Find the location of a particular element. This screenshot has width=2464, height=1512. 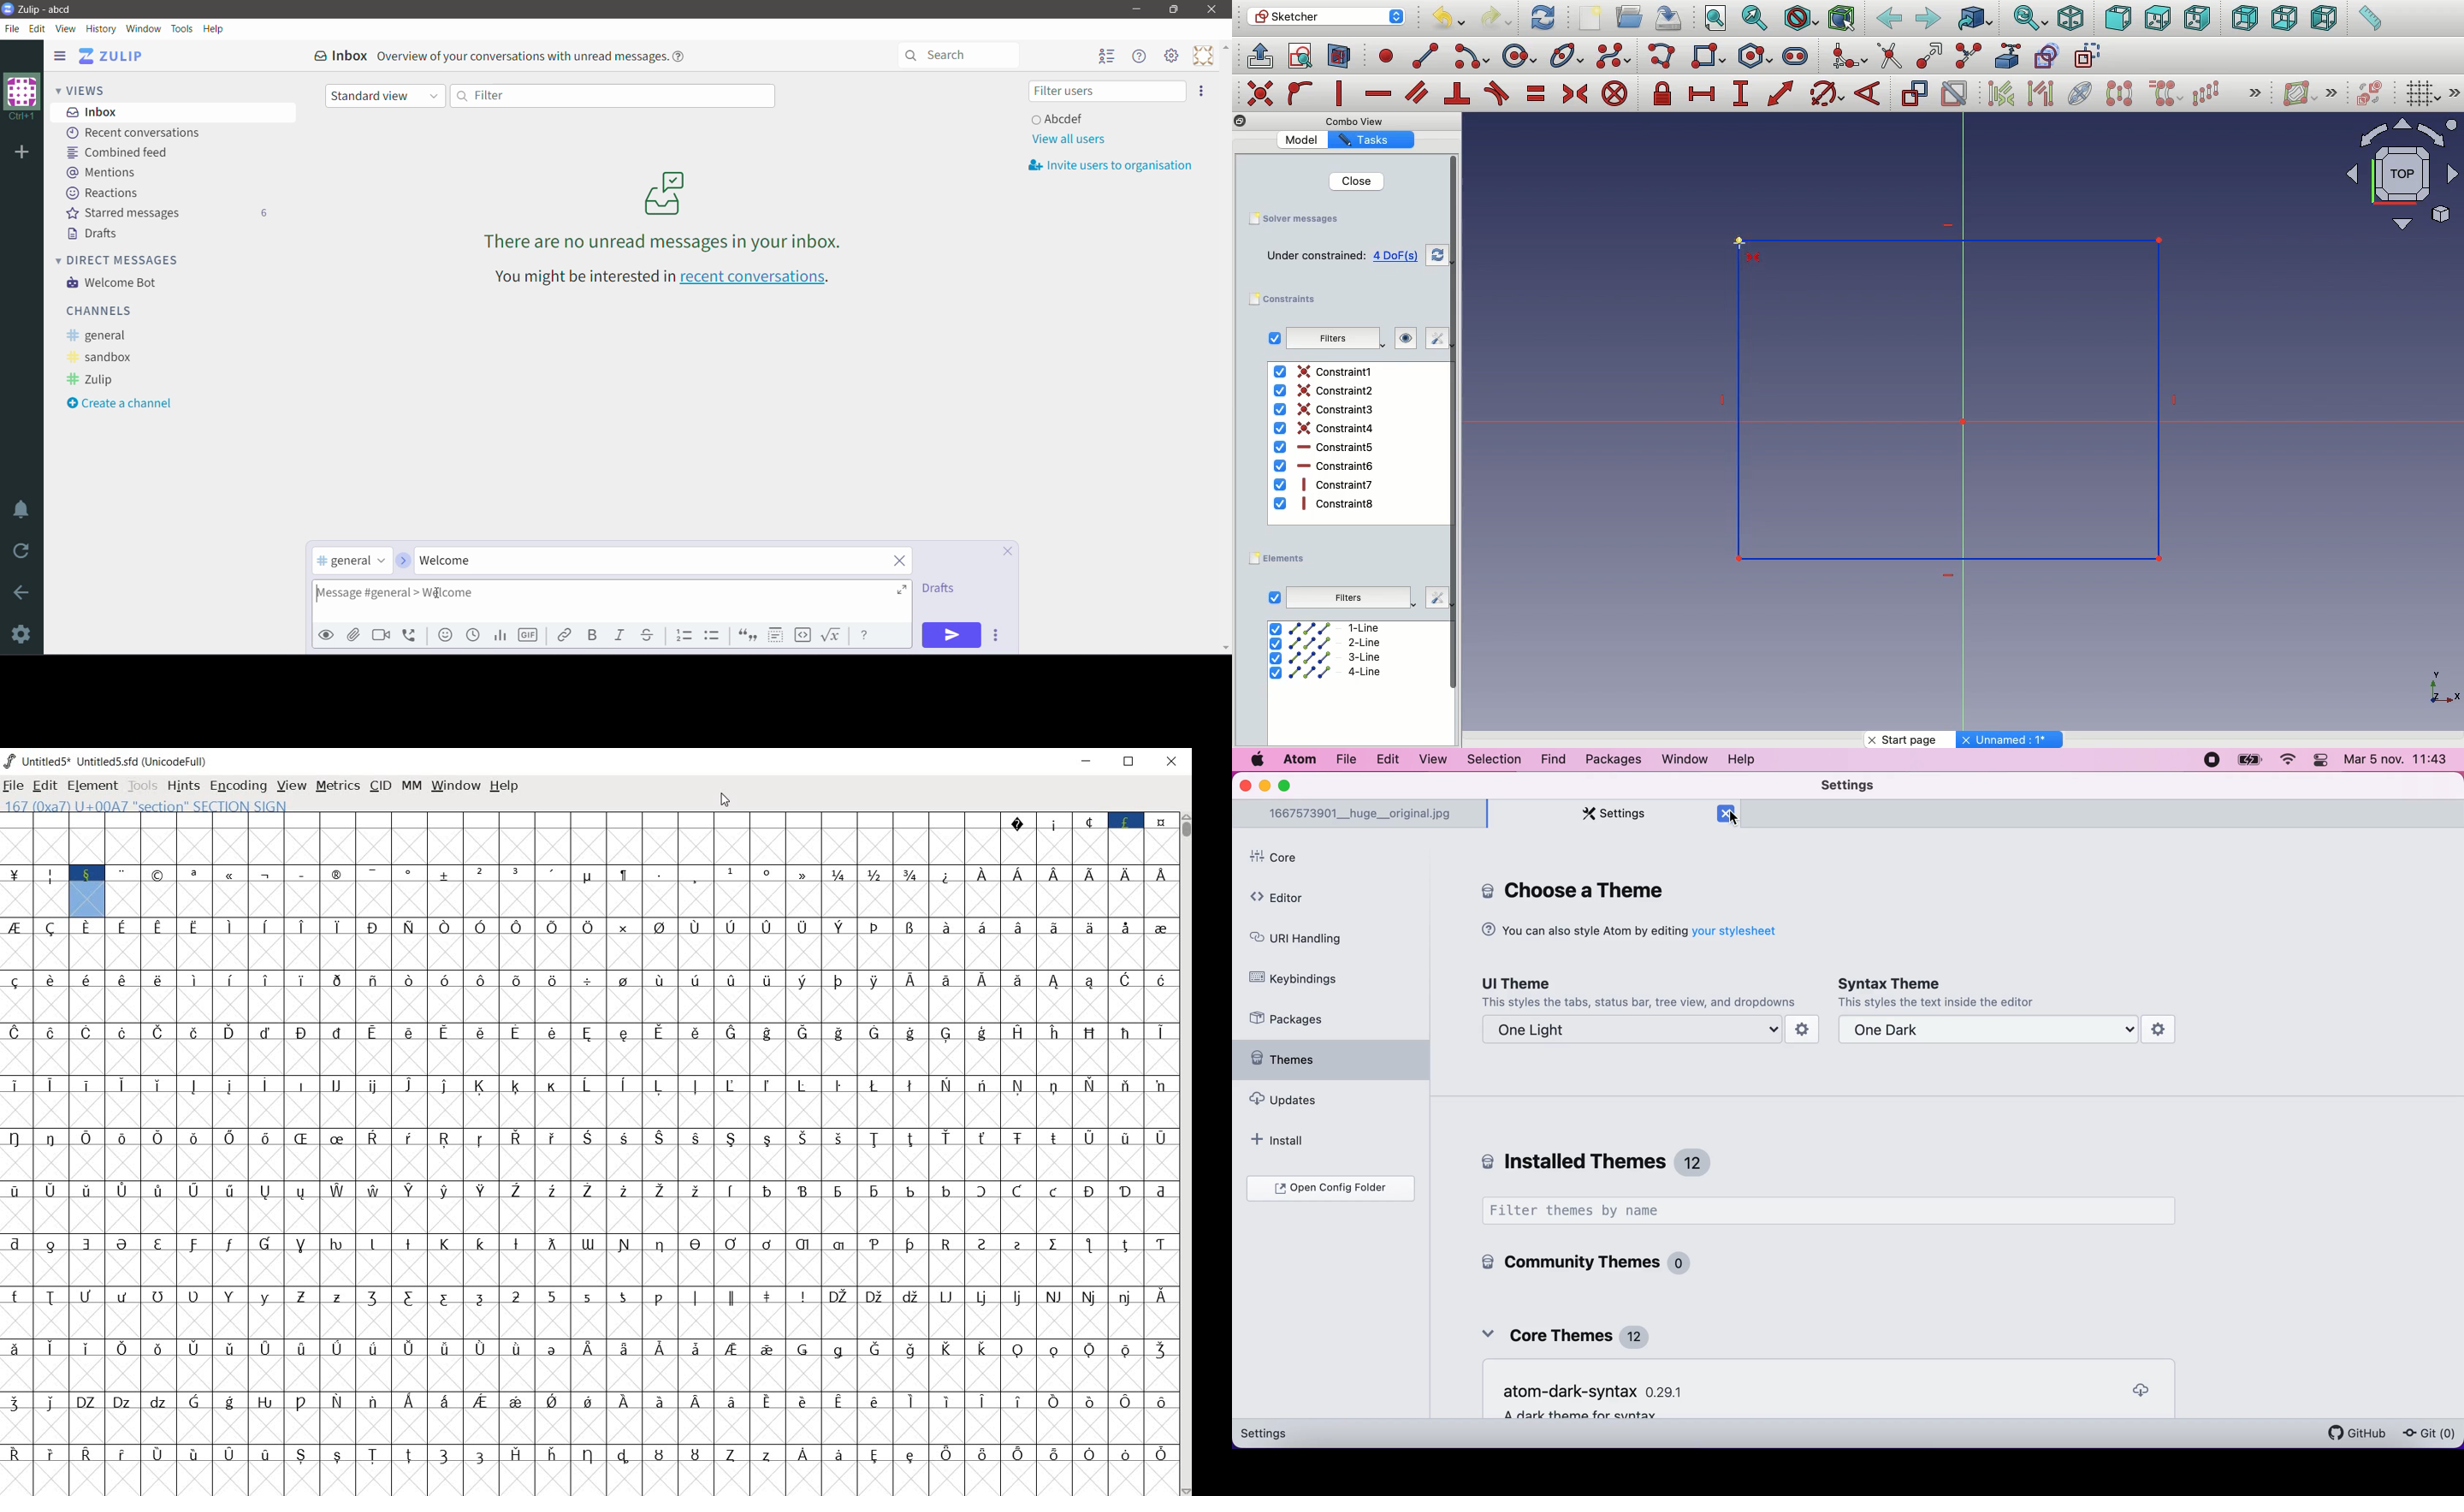

Direct Messages is located at coordinates (126, 259).